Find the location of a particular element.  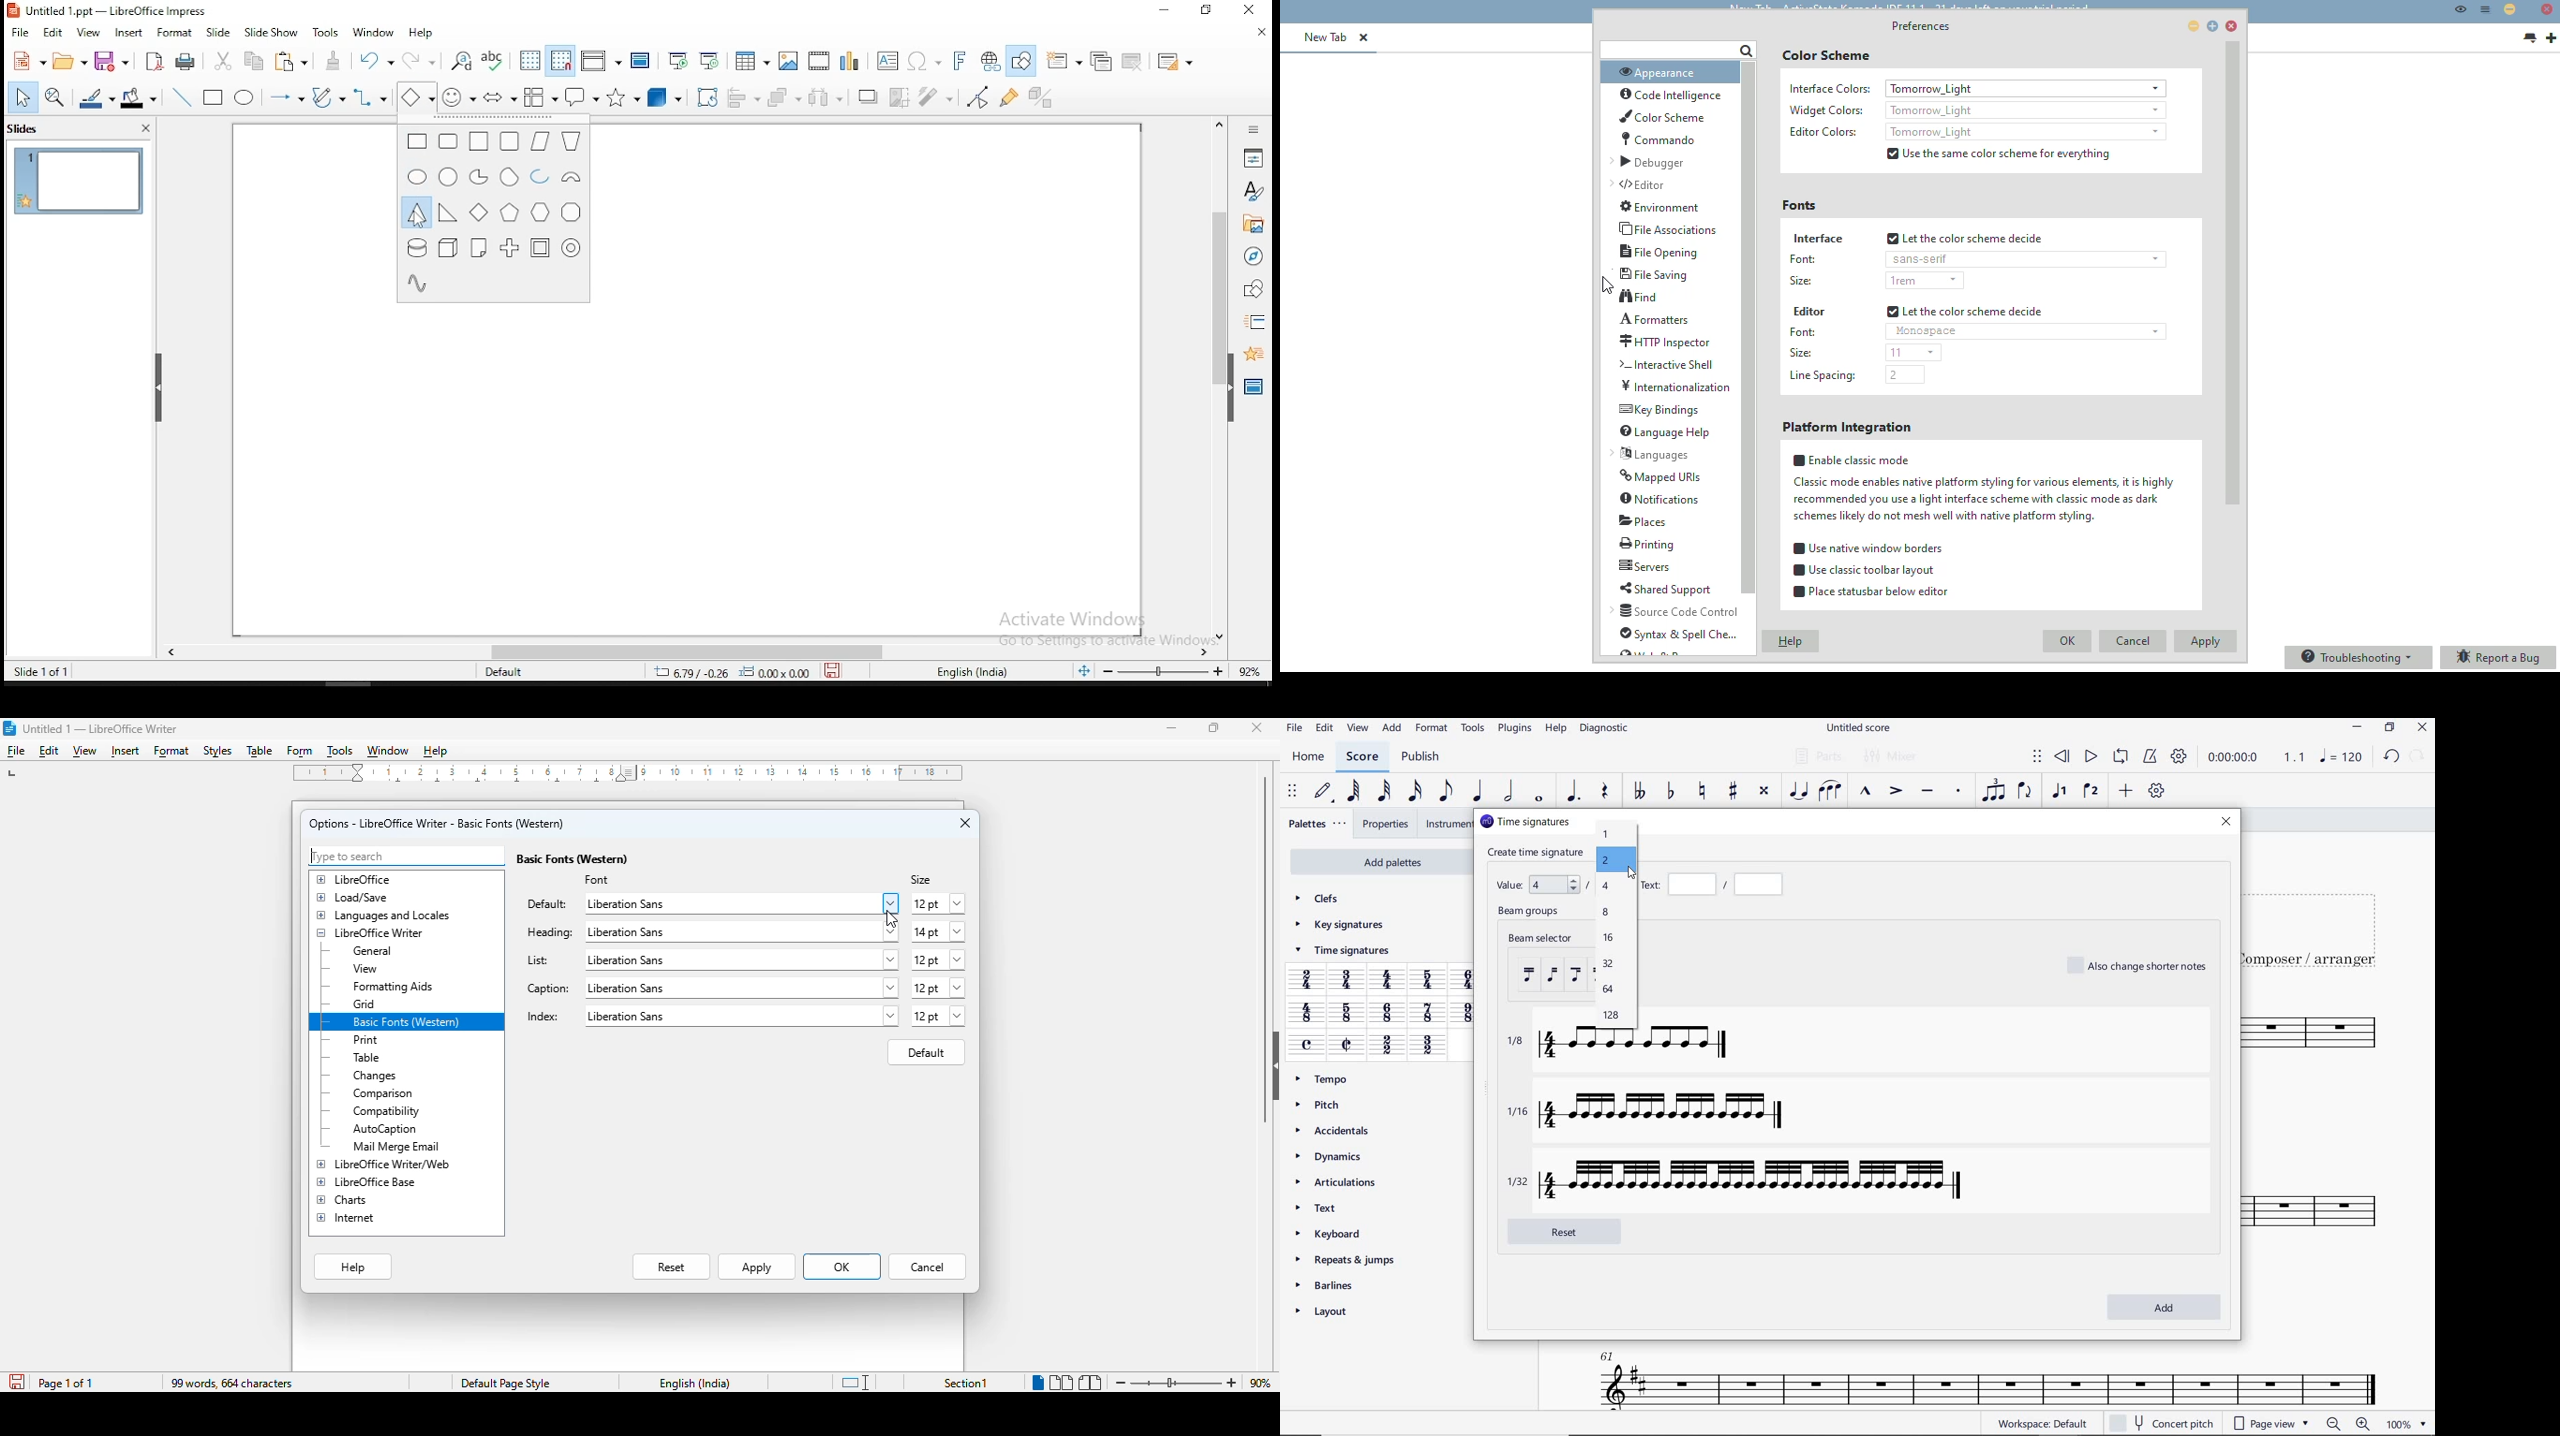

load/save is located at coordinates (353, 898).